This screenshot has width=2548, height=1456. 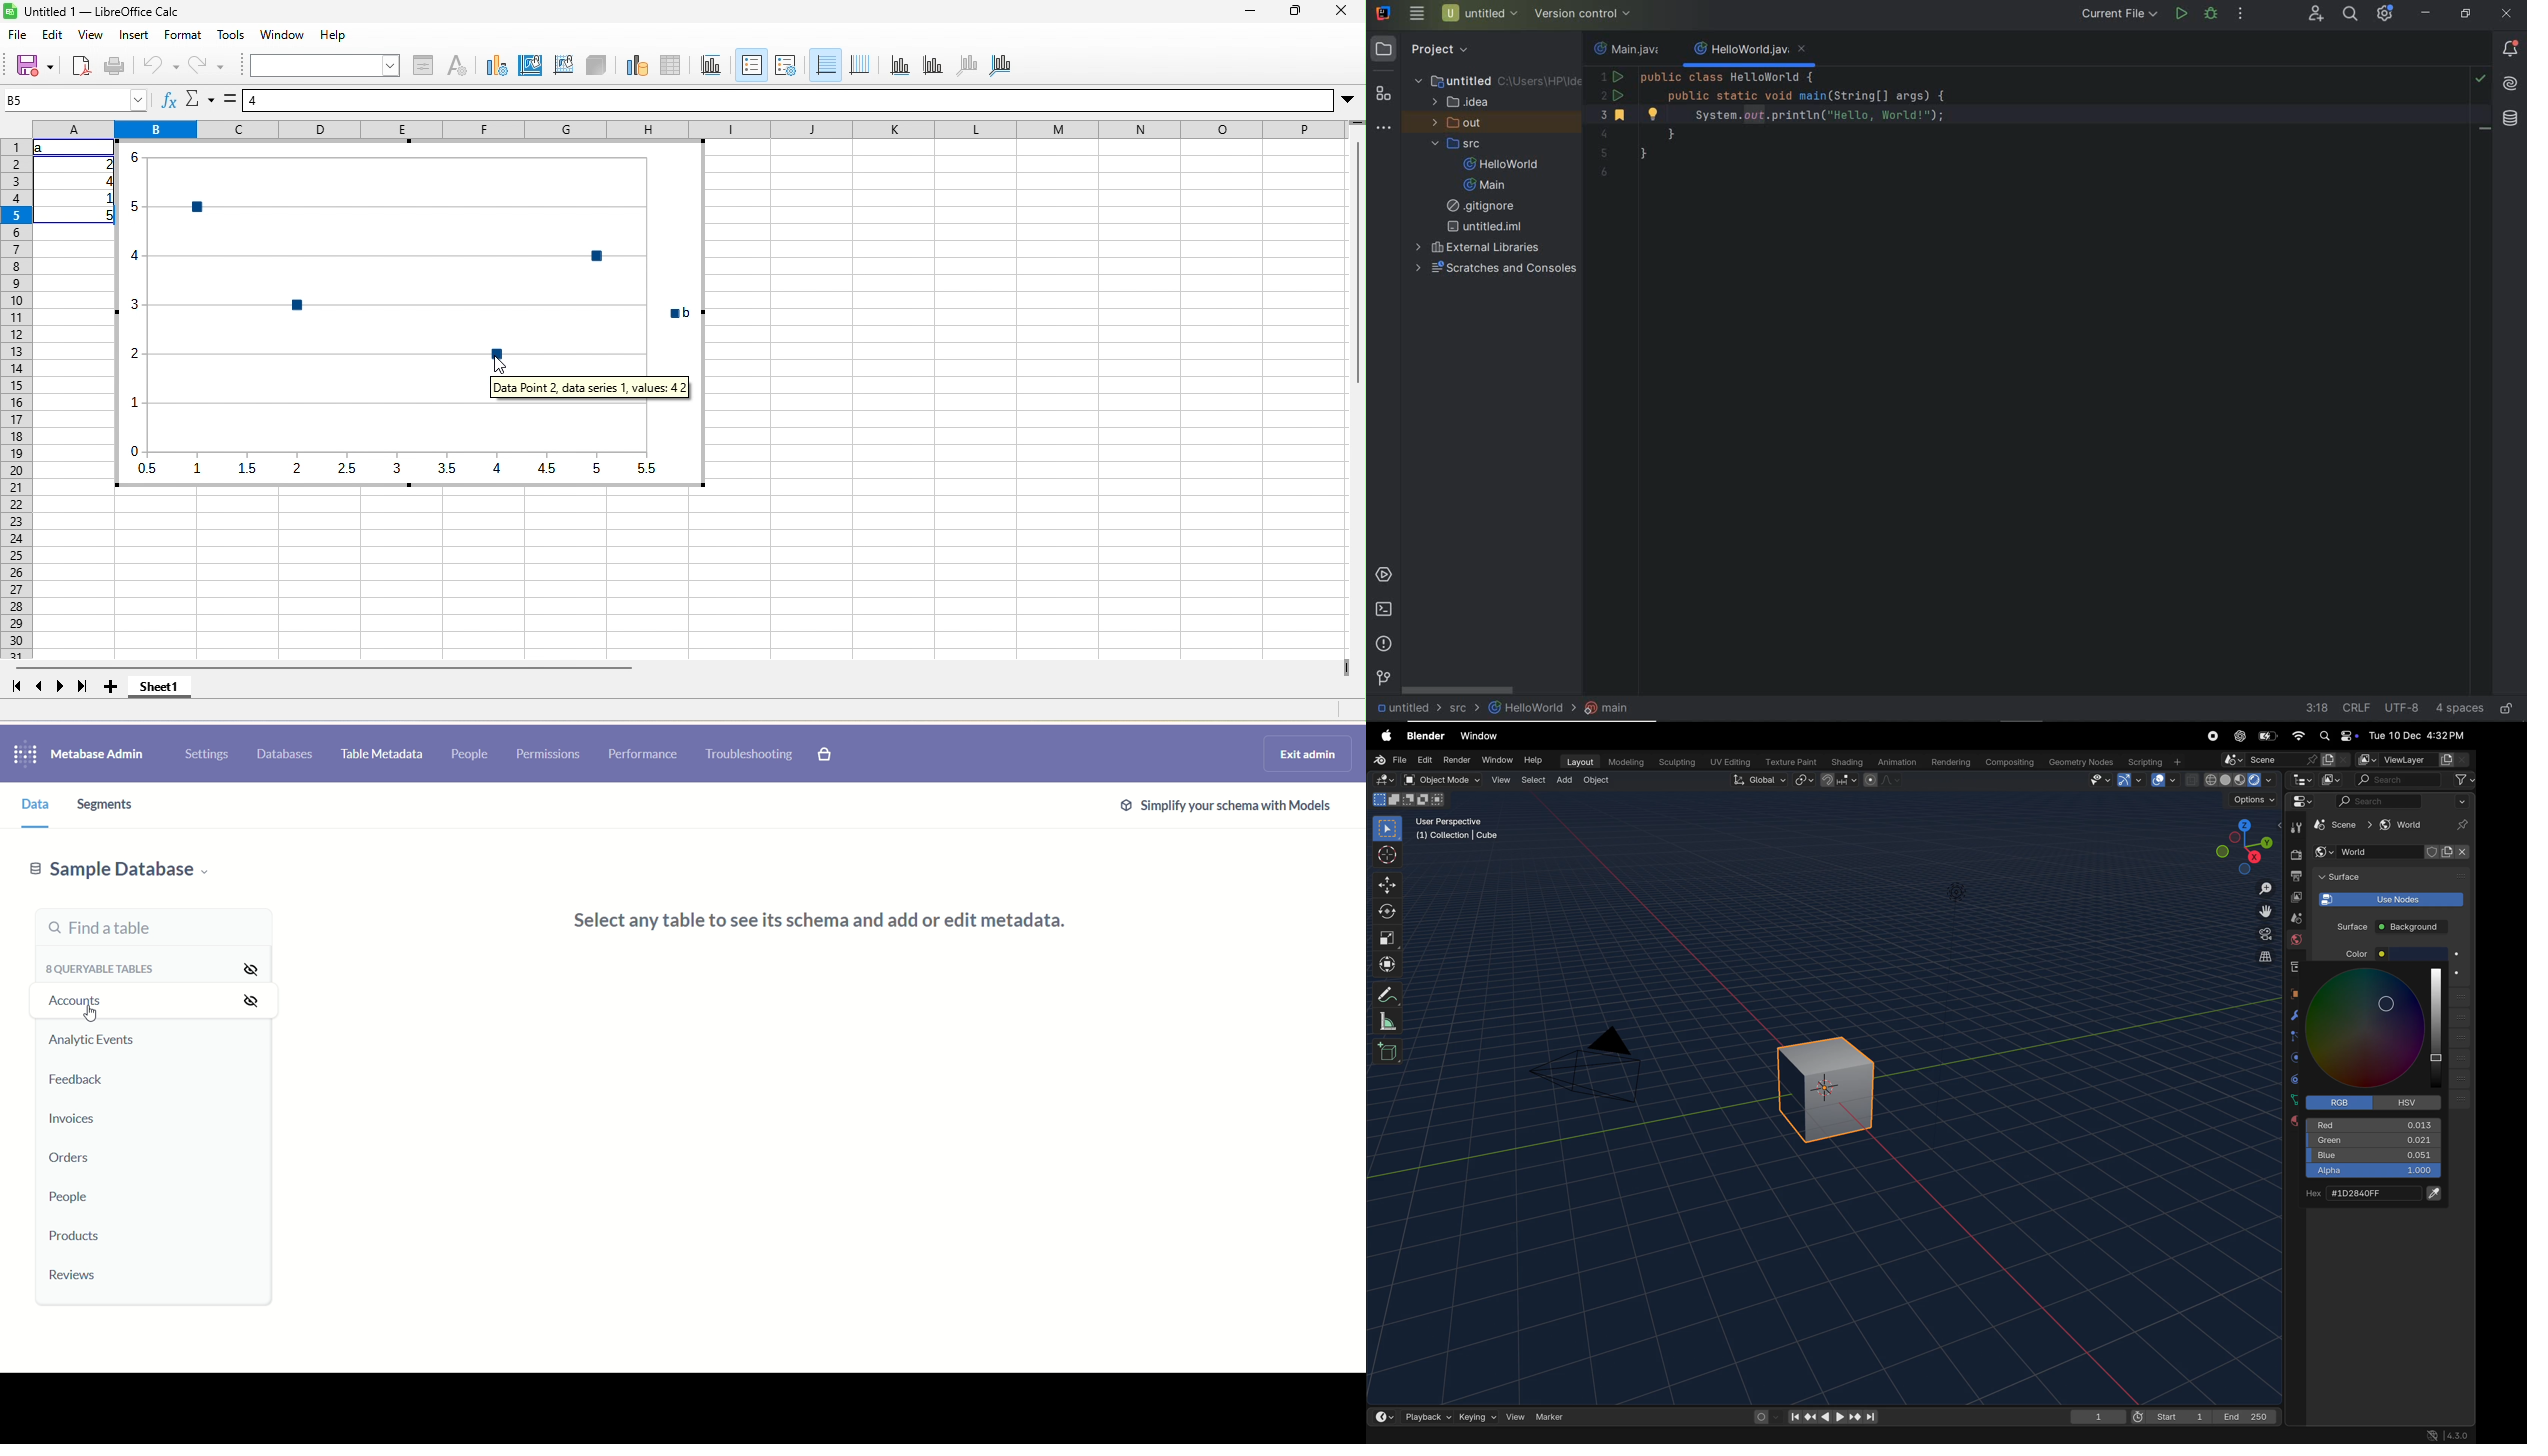 I want to click on pin, so click(x=2463, y=825).